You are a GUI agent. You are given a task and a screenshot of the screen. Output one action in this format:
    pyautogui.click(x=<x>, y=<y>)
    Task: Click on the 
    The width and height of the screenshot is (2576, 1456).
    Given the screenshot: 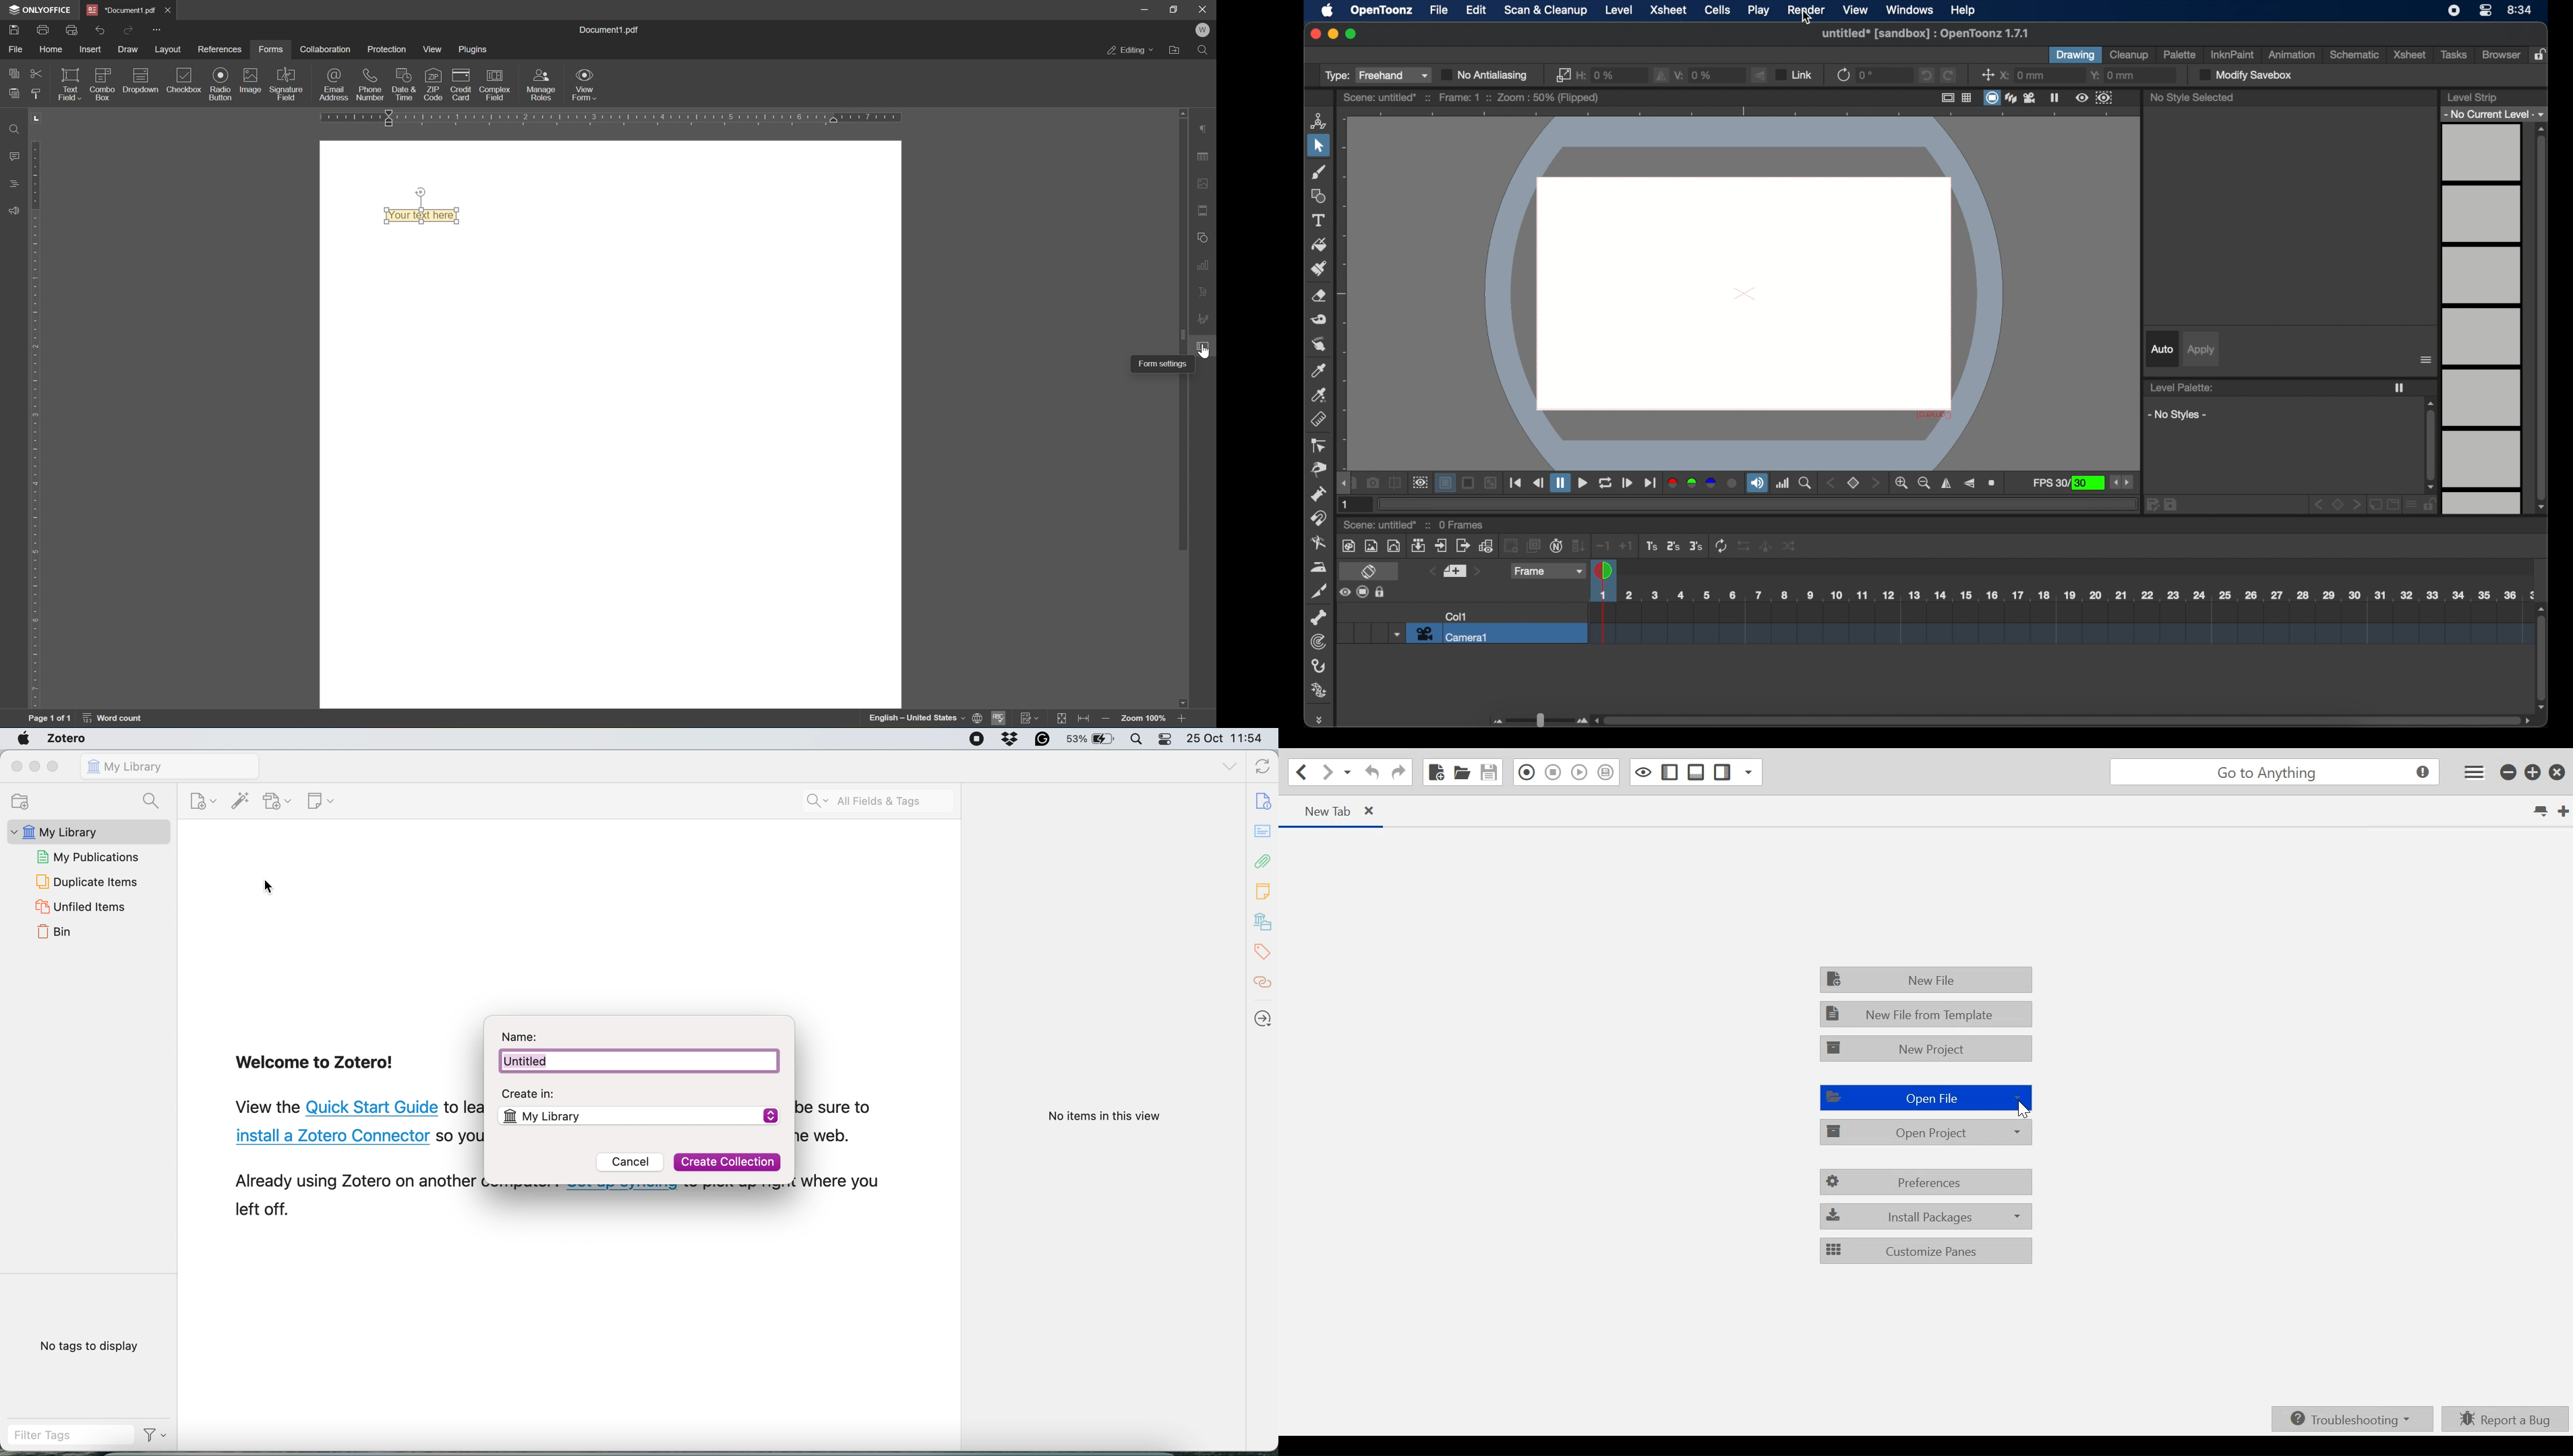 What is the action you would take?
    pyautogui.click(x=1429, y=525)
    